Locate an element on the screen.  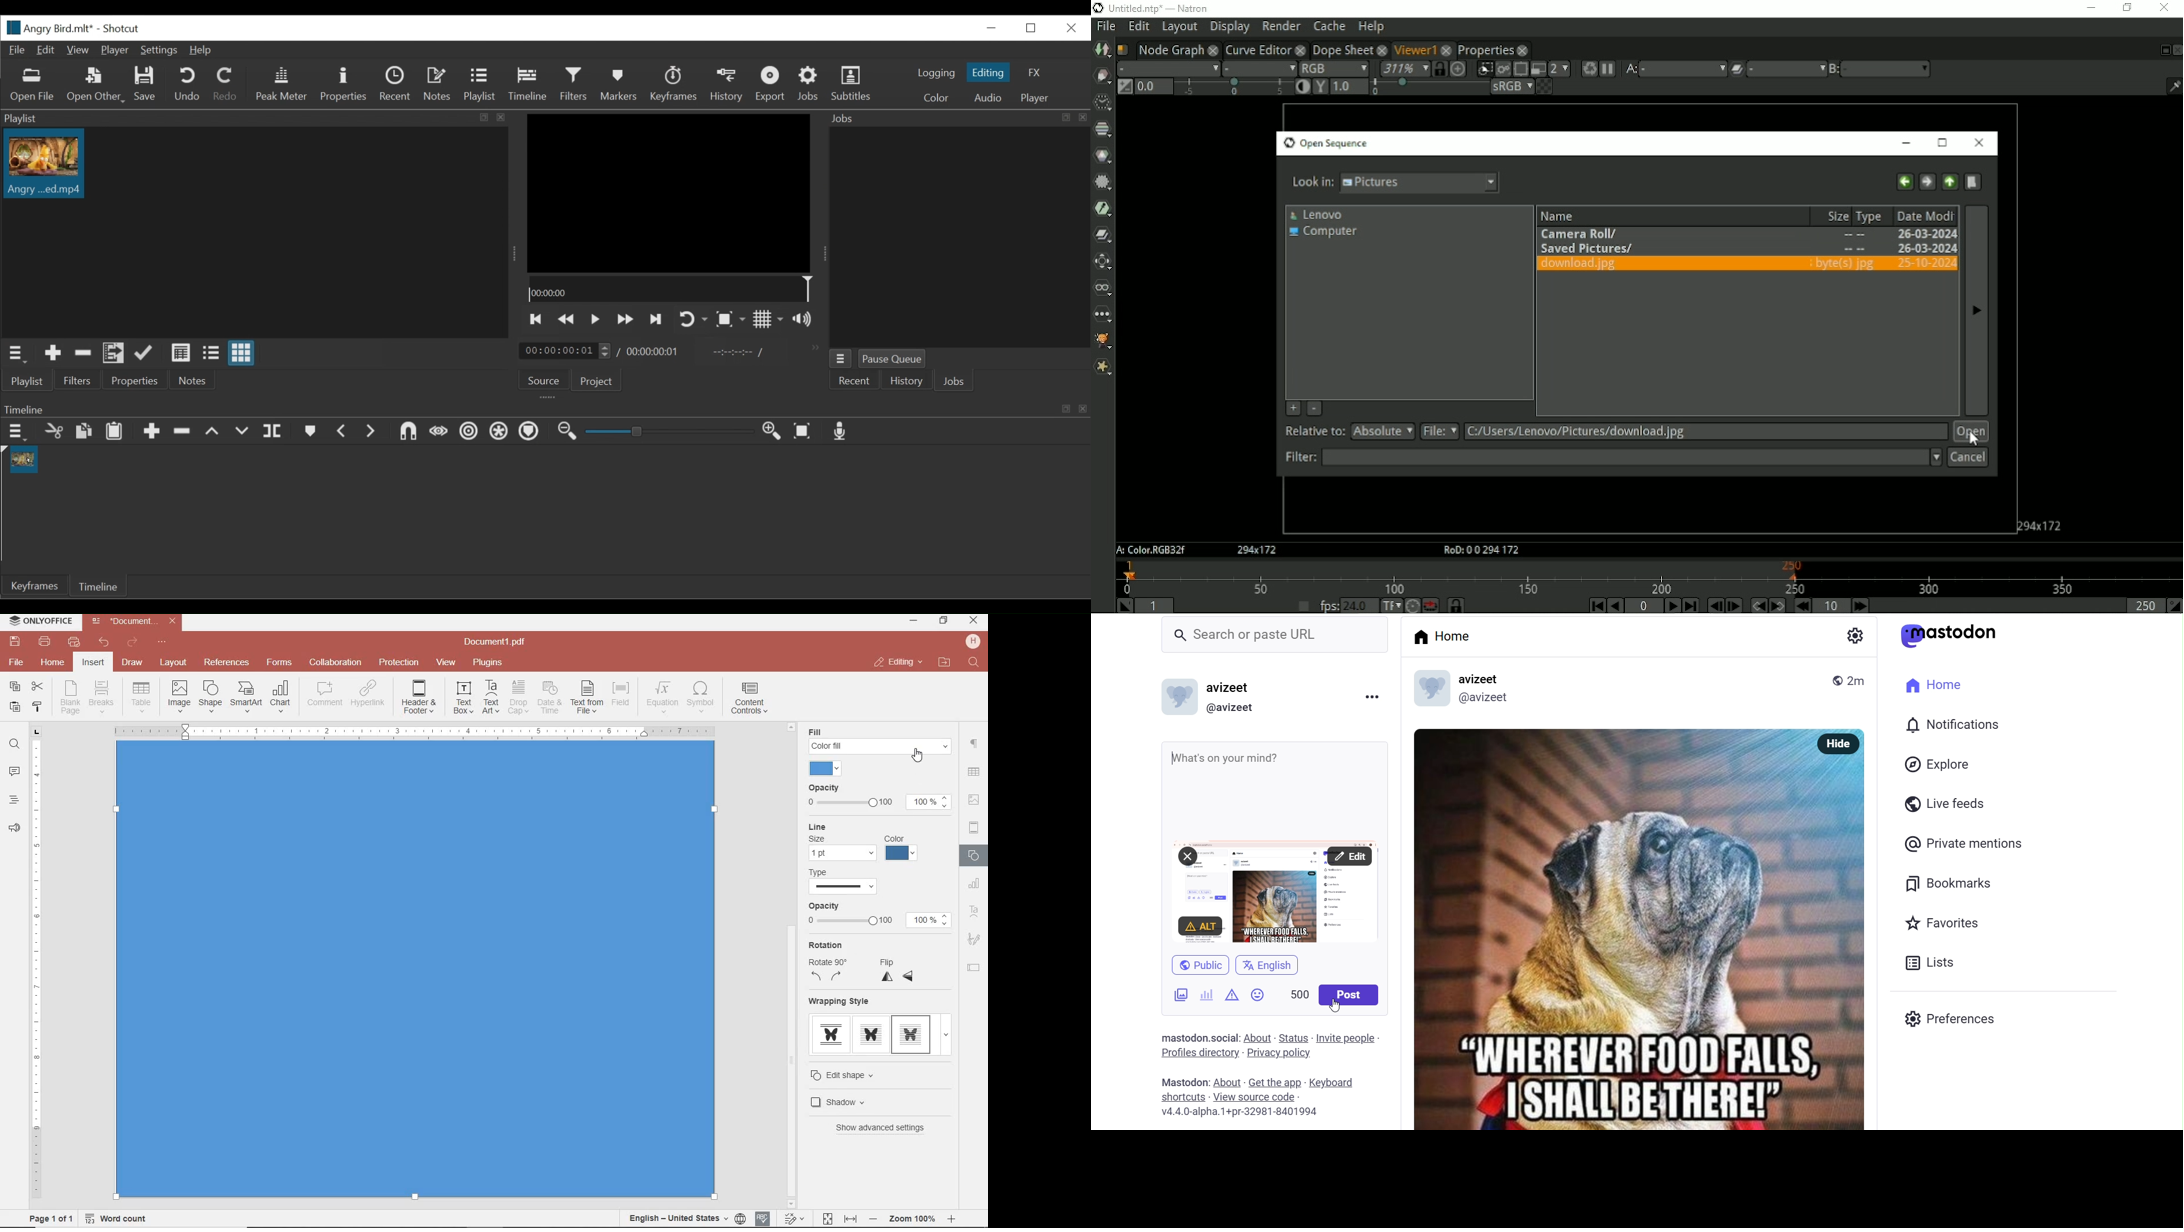
fit to page and width is located at coordinates (837, 1219).